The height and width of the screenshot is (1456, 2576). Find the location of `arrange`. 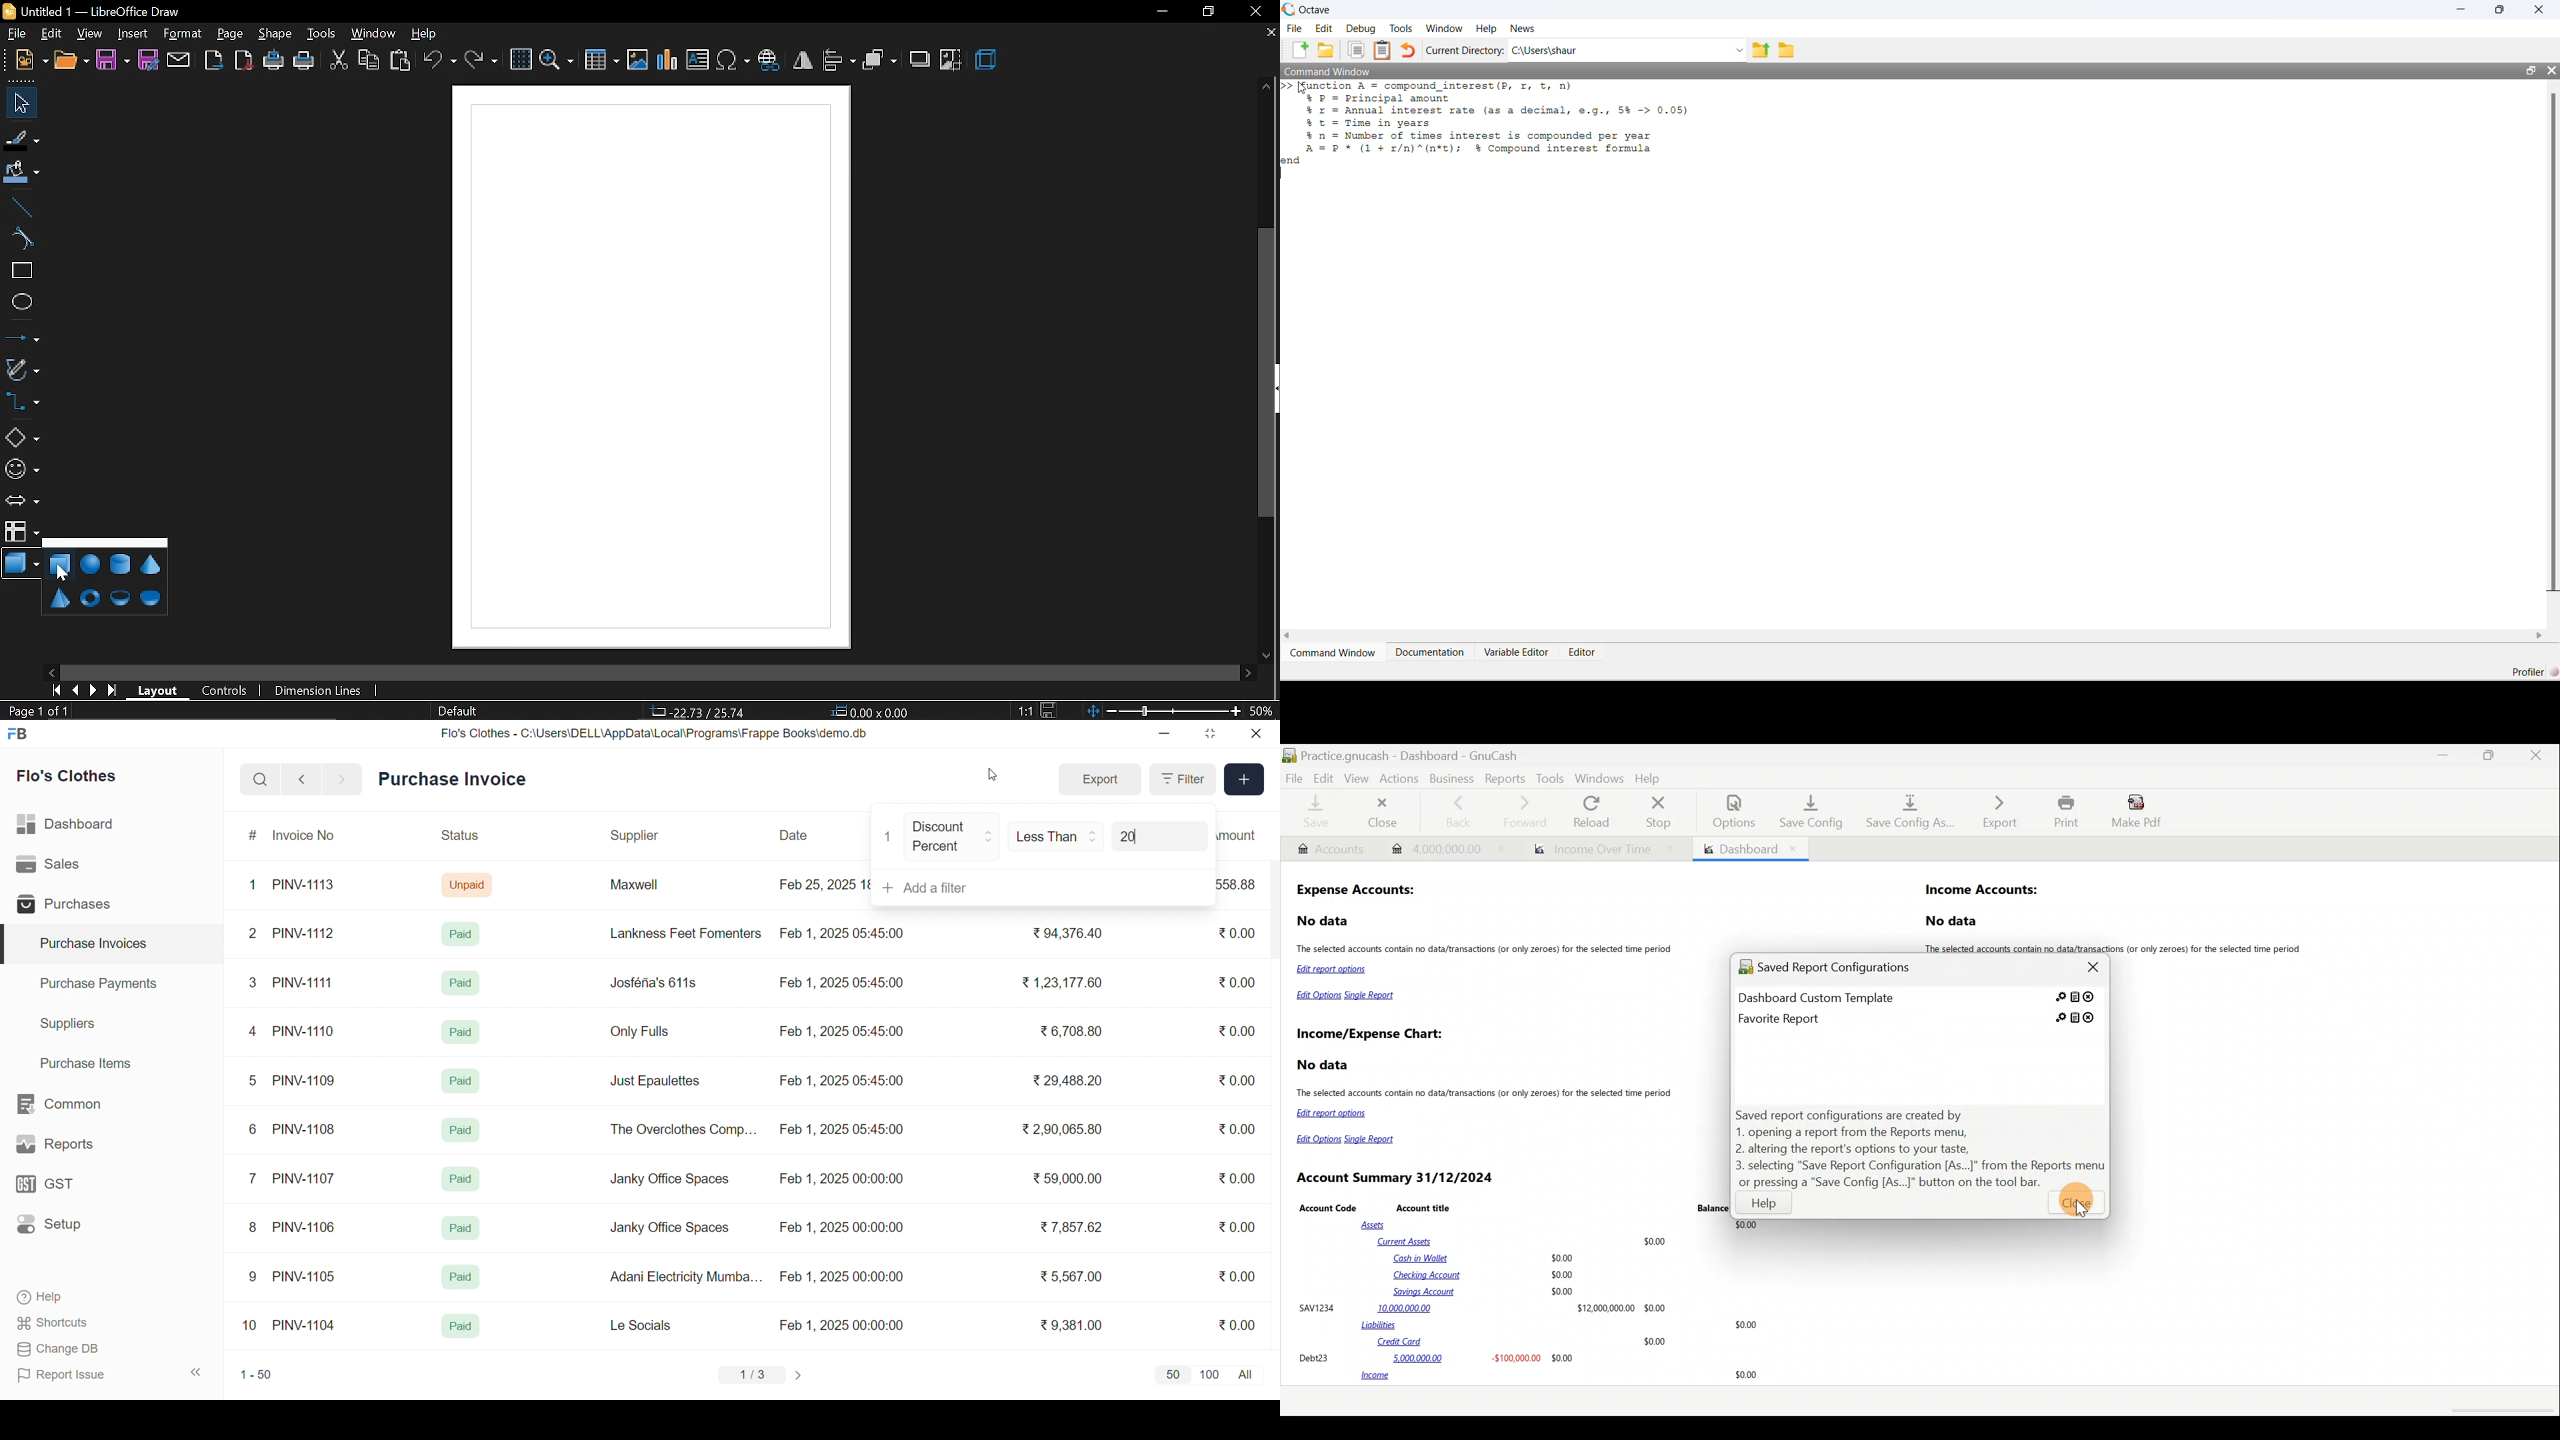

arrange is located at coordinates (879, 62).